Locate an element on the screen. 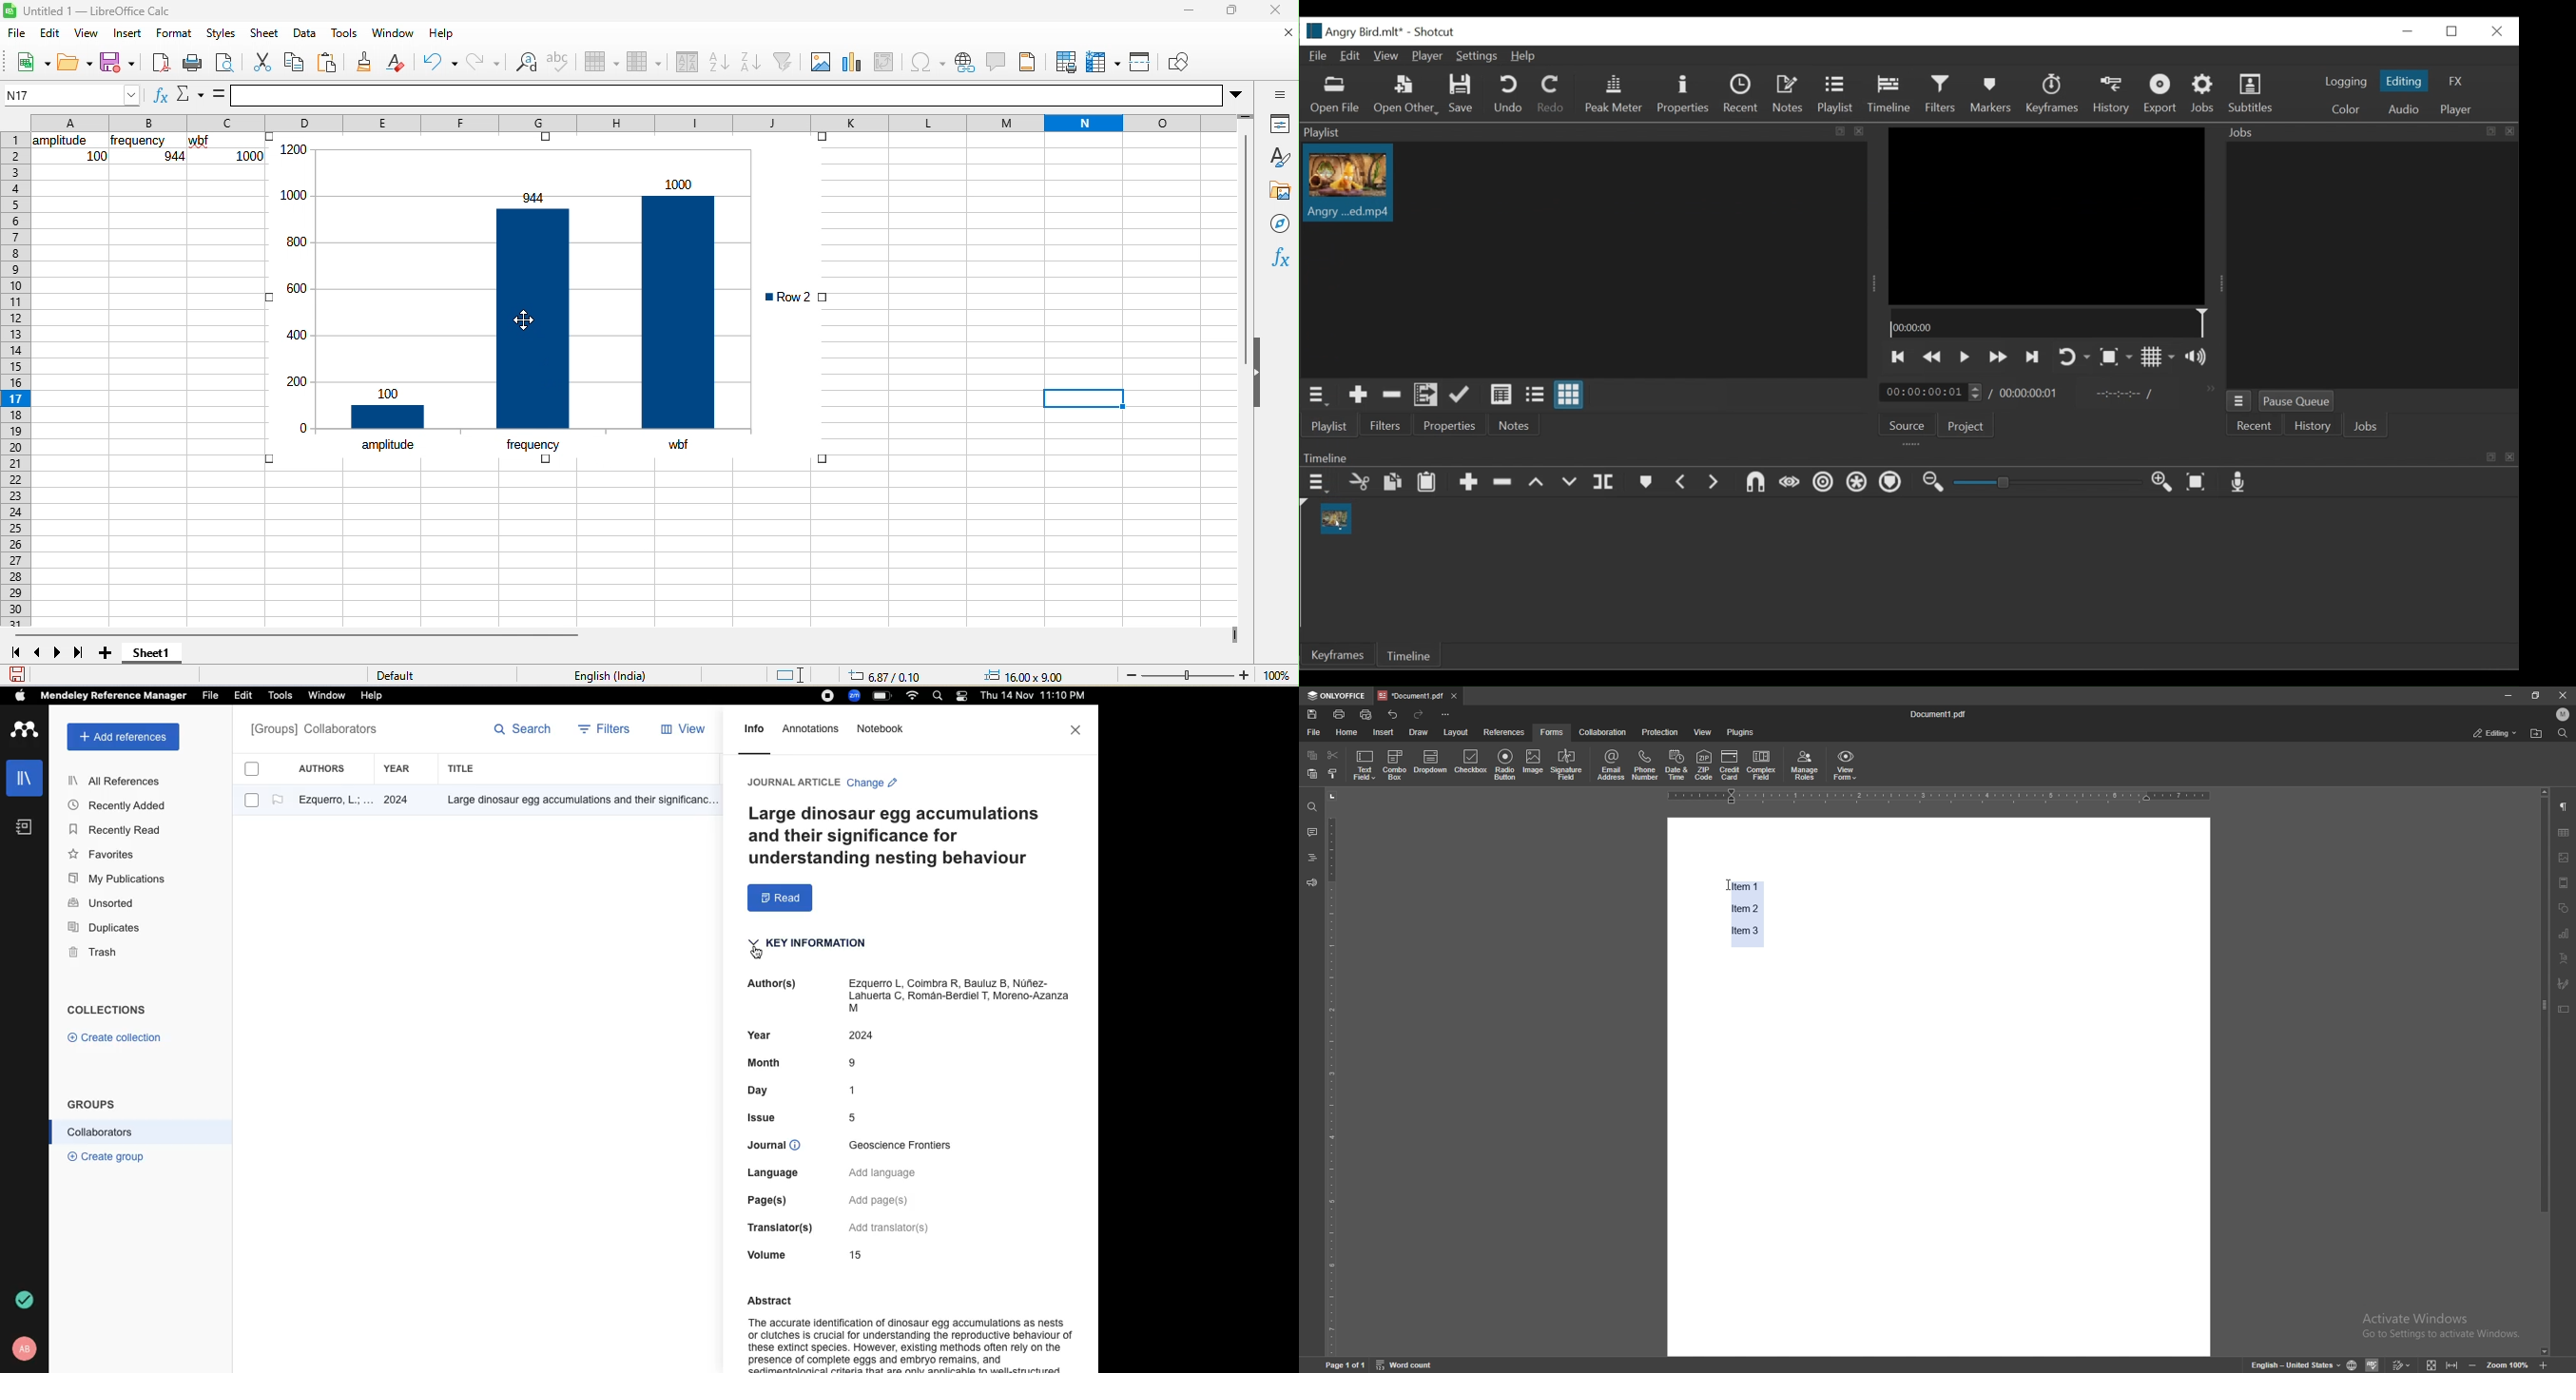 This screenshot has width=2576, height=1400. Help is located at coordinates (1525, 56).